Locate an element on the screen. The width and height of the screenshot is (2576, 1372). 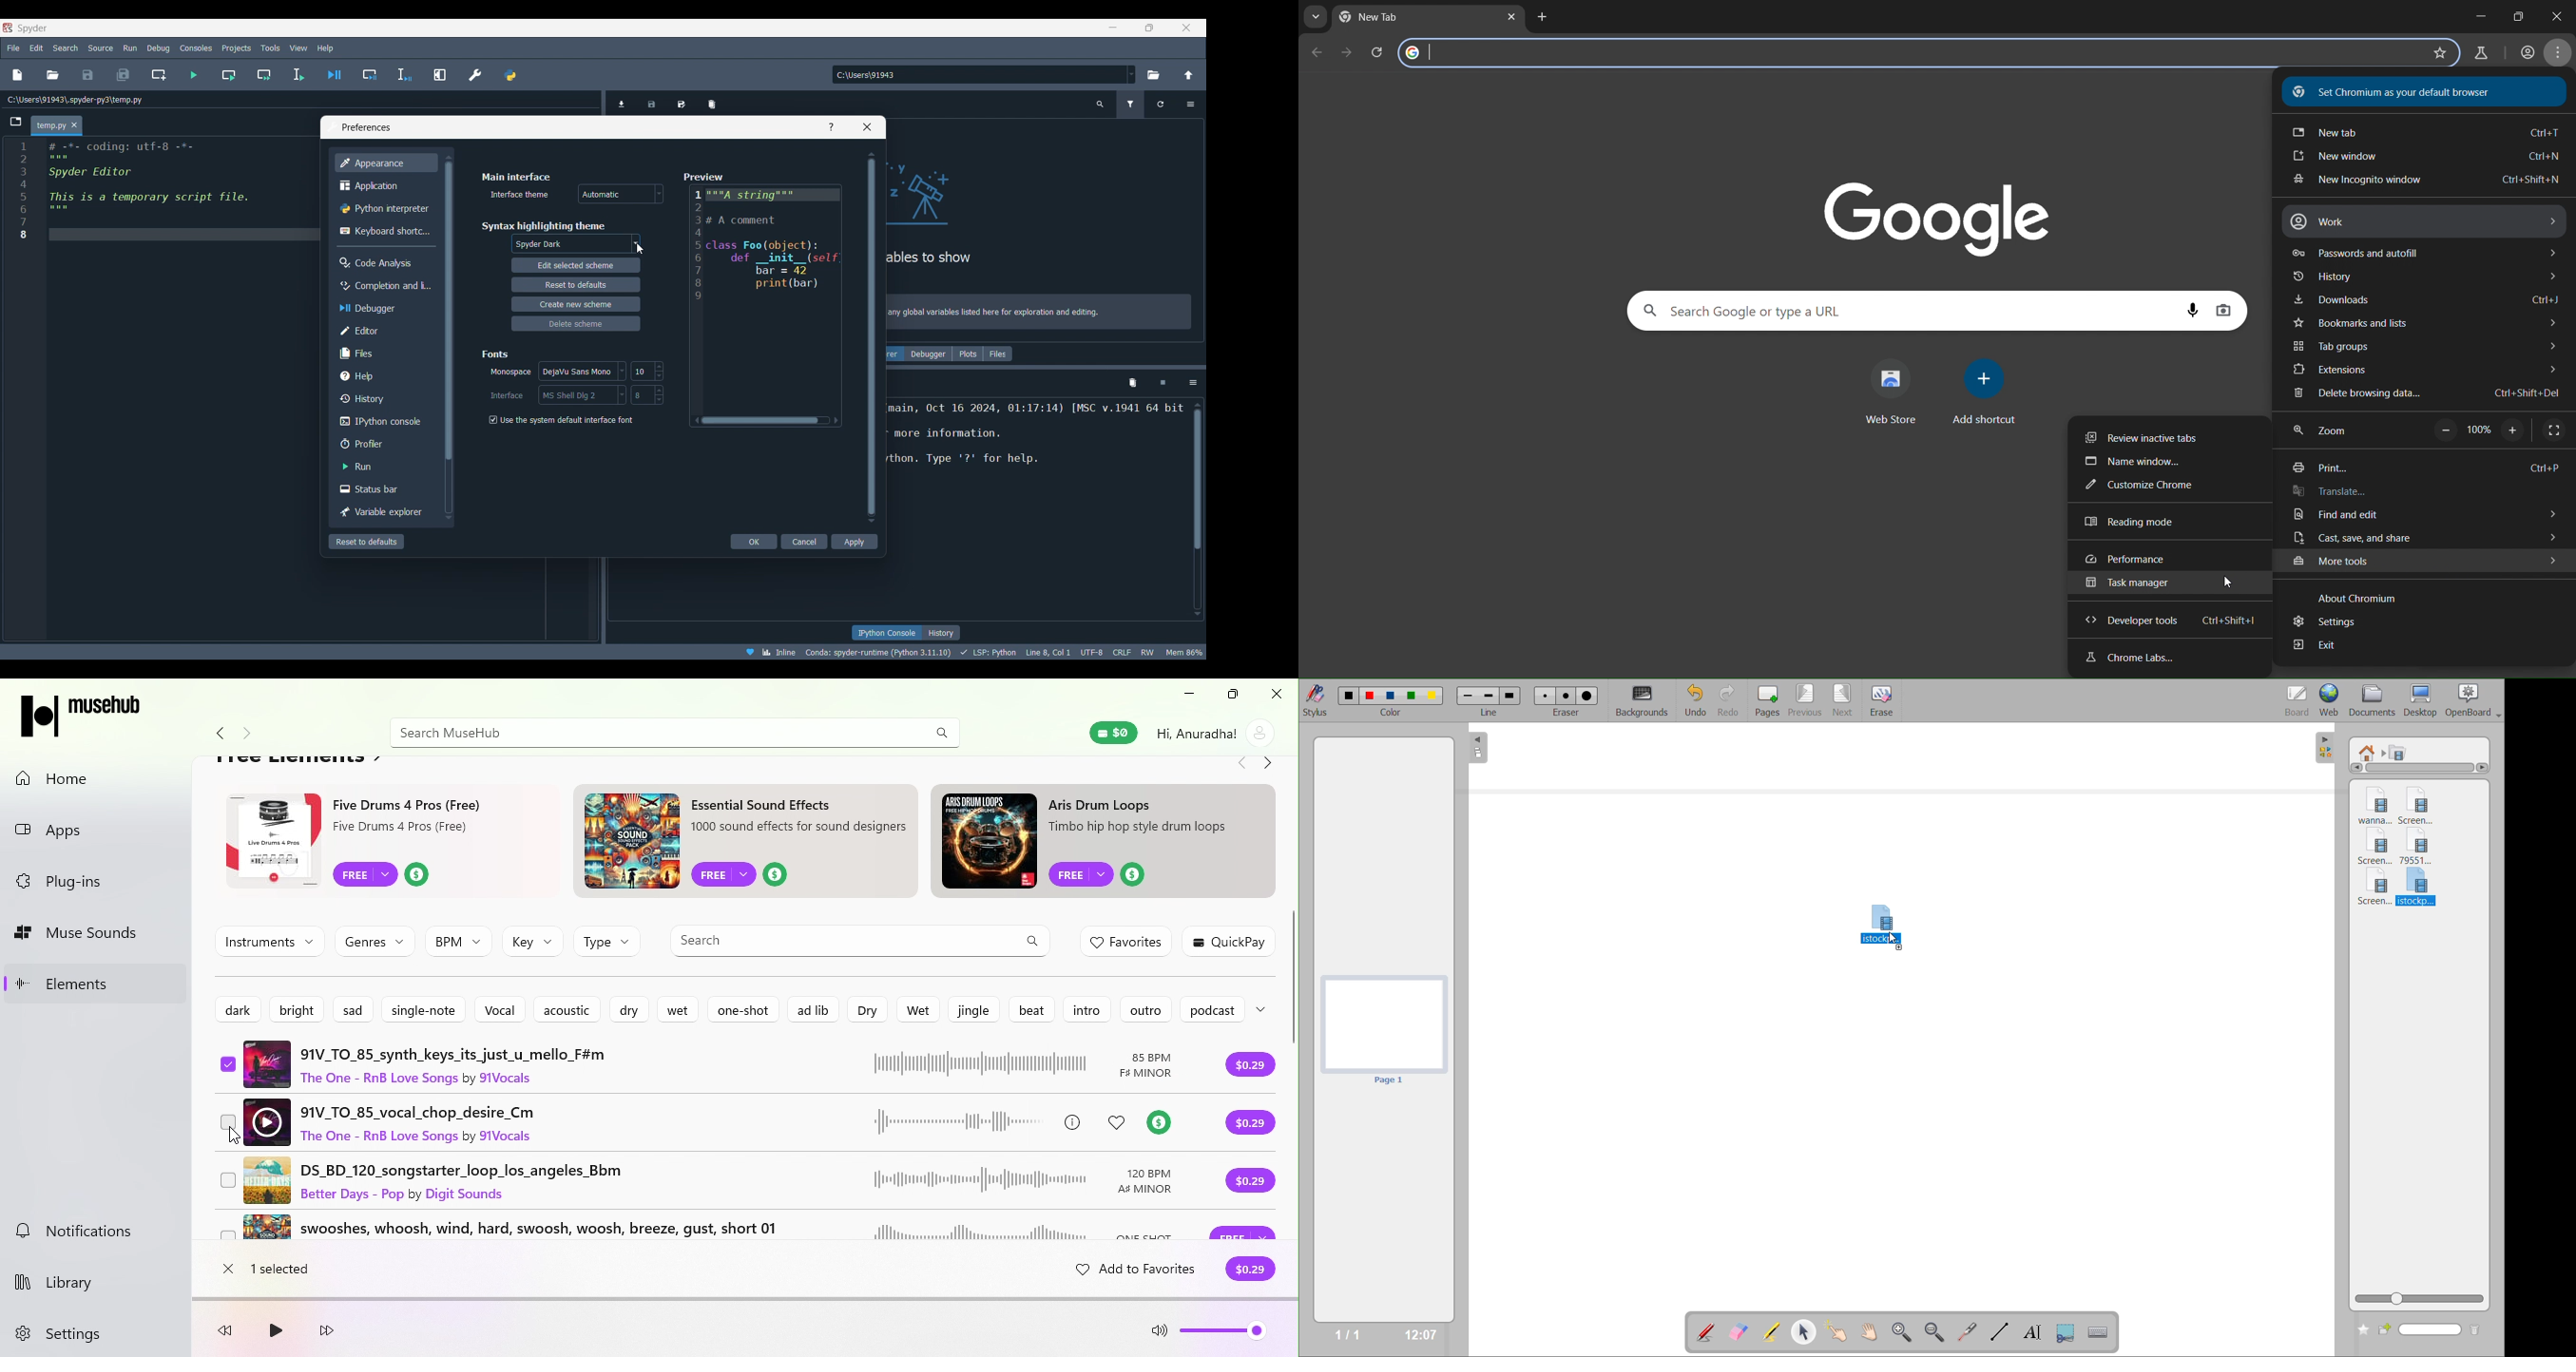
scroll bar is located at coordinates (1195, 508).